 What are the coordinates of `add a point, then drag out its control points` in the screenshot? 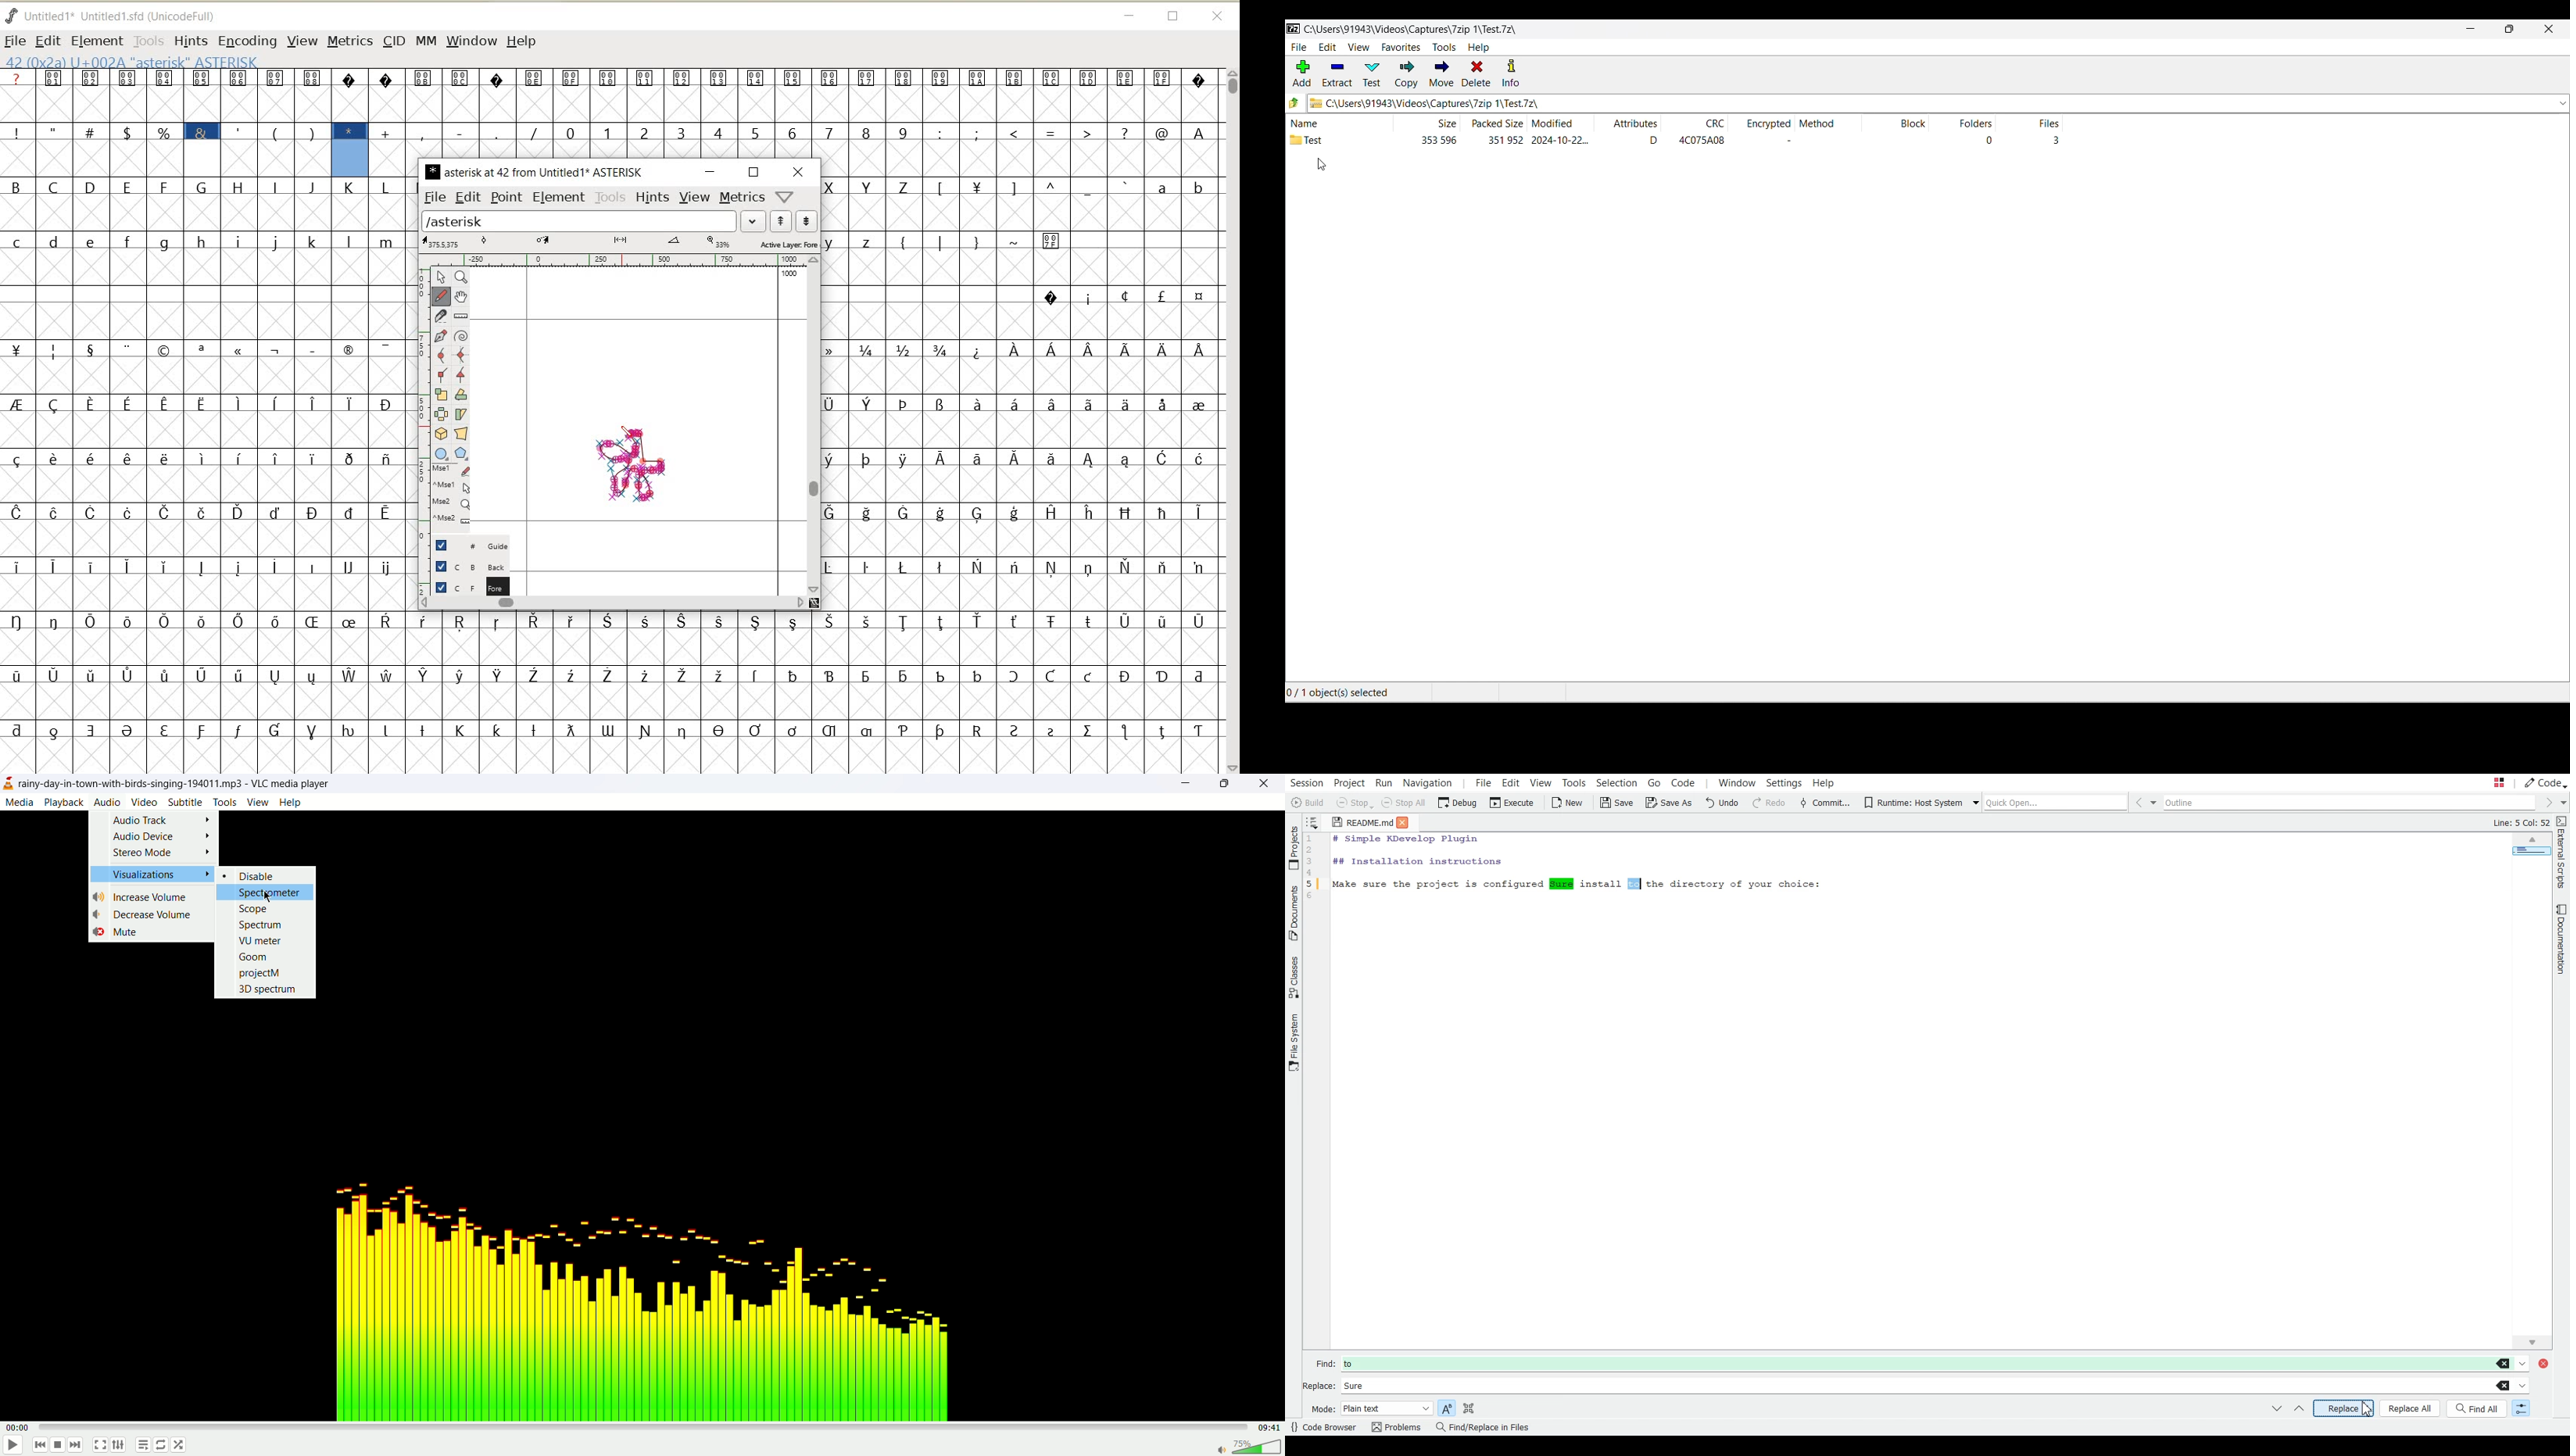 It's located at (439, 336).